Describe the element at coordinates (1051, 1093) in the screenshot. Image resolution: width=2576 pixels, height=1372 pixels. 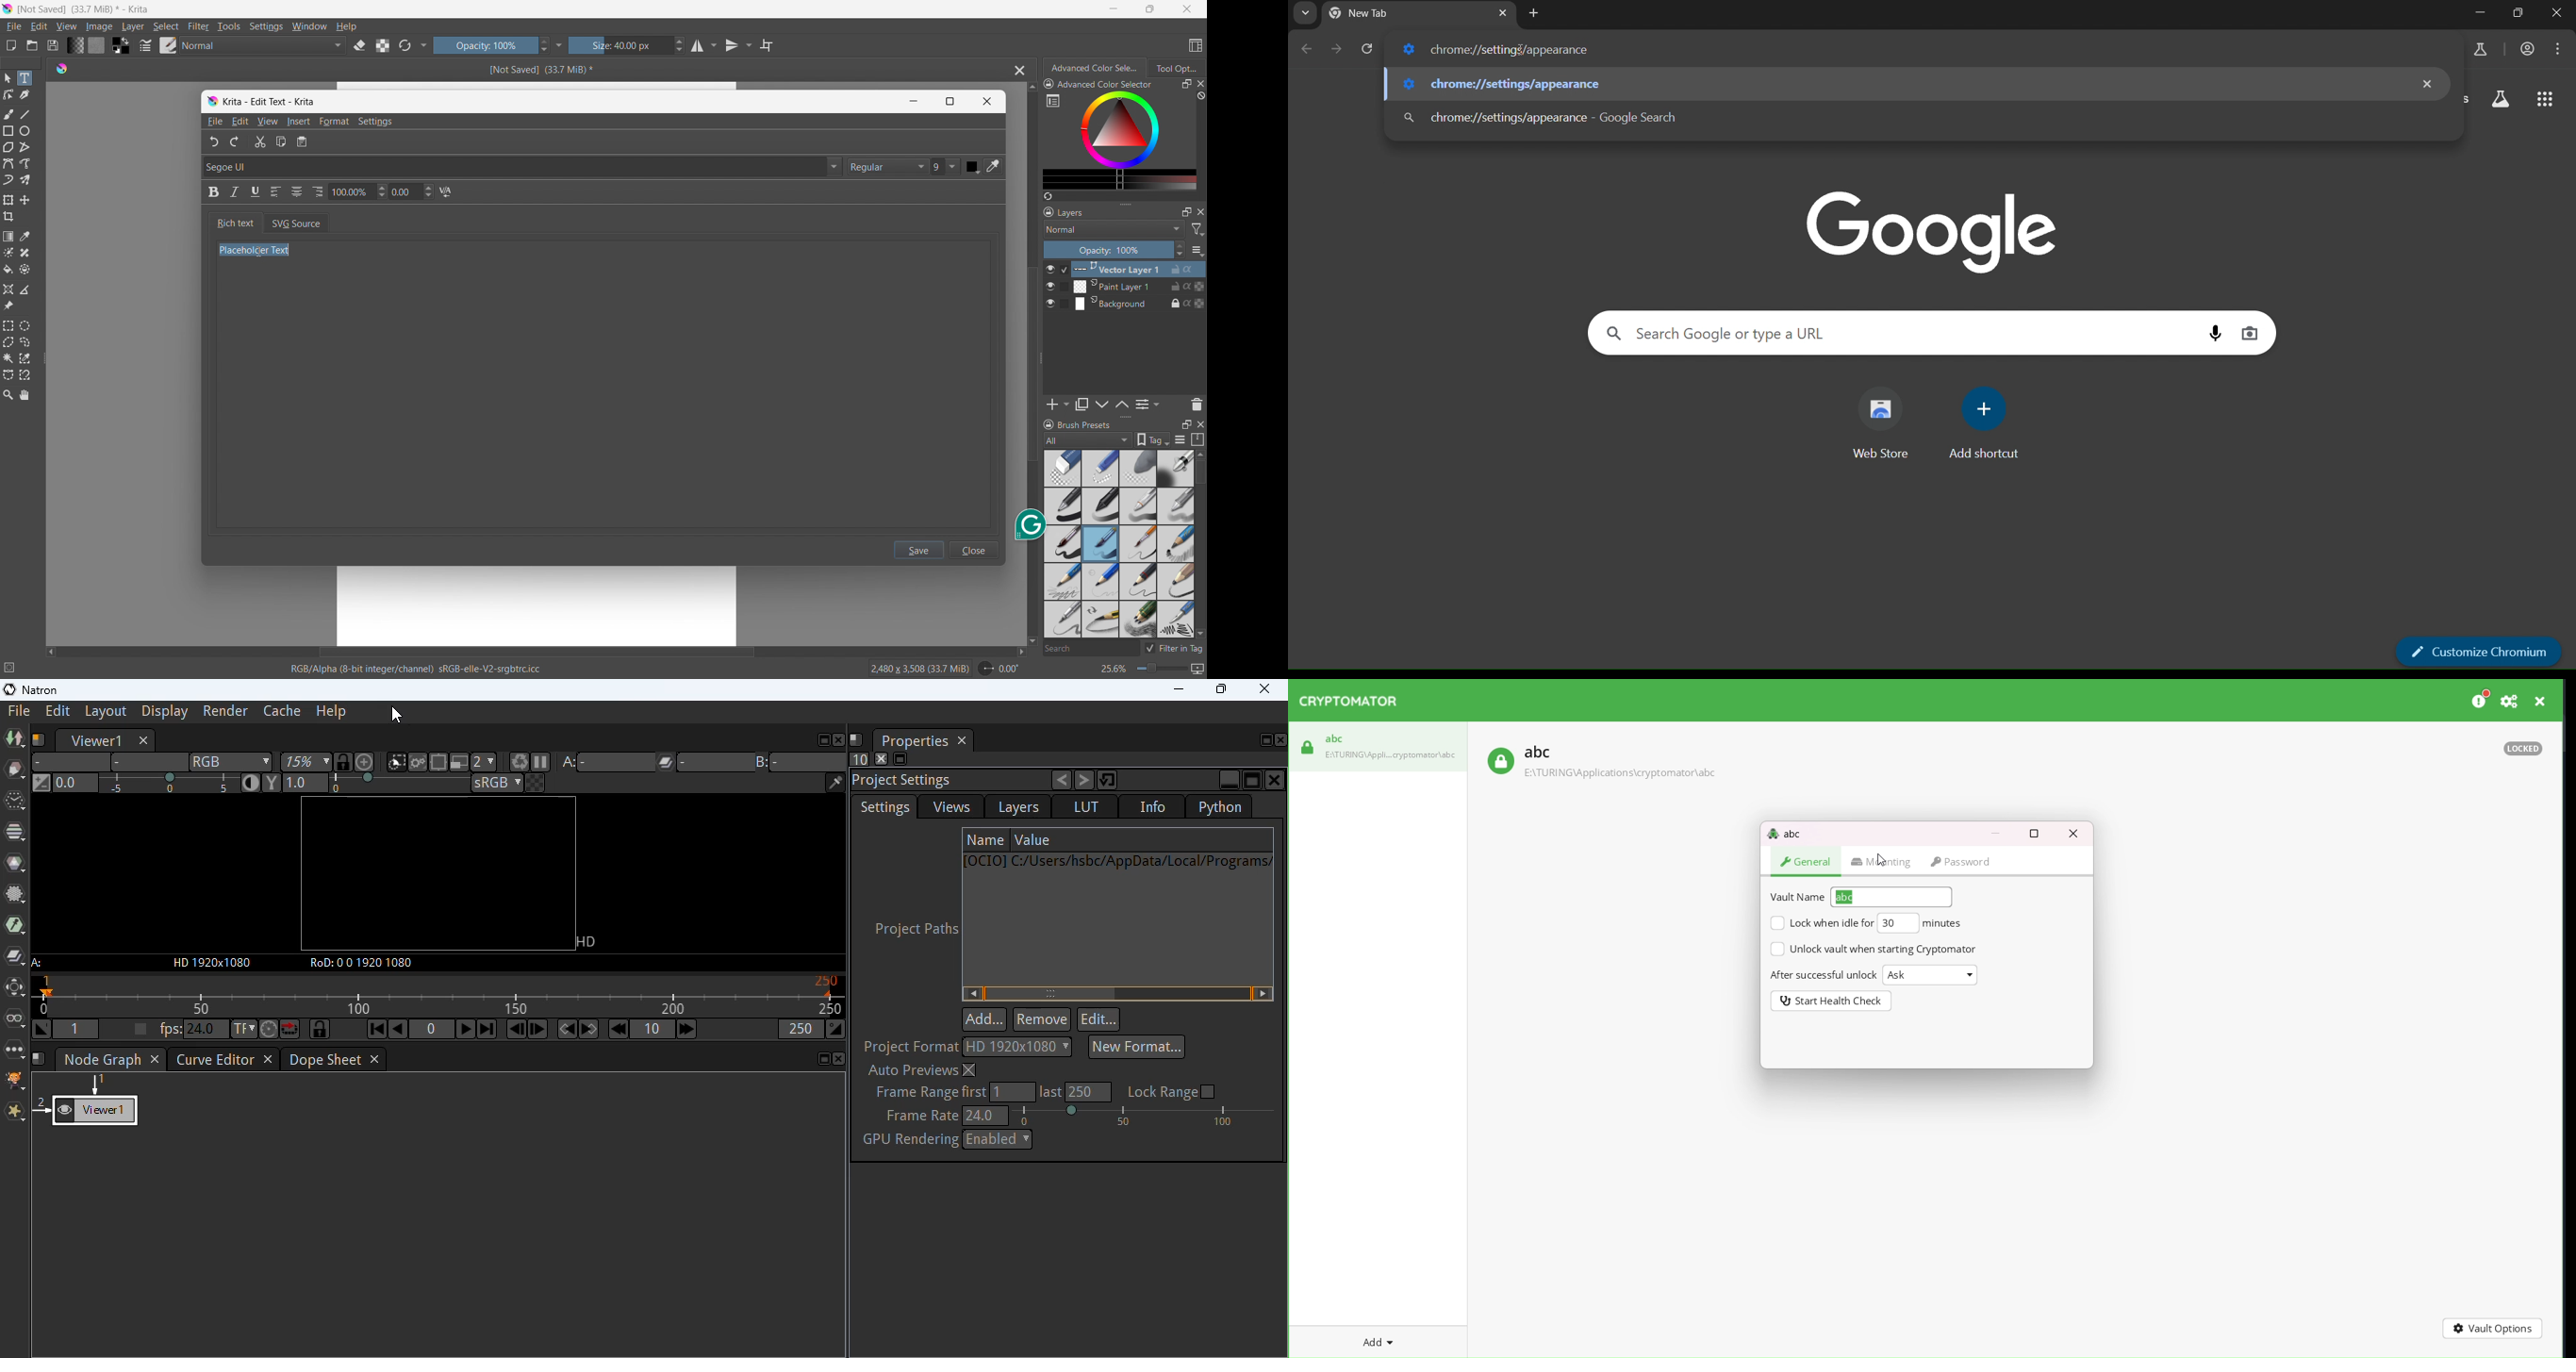
I see `last` at that location.